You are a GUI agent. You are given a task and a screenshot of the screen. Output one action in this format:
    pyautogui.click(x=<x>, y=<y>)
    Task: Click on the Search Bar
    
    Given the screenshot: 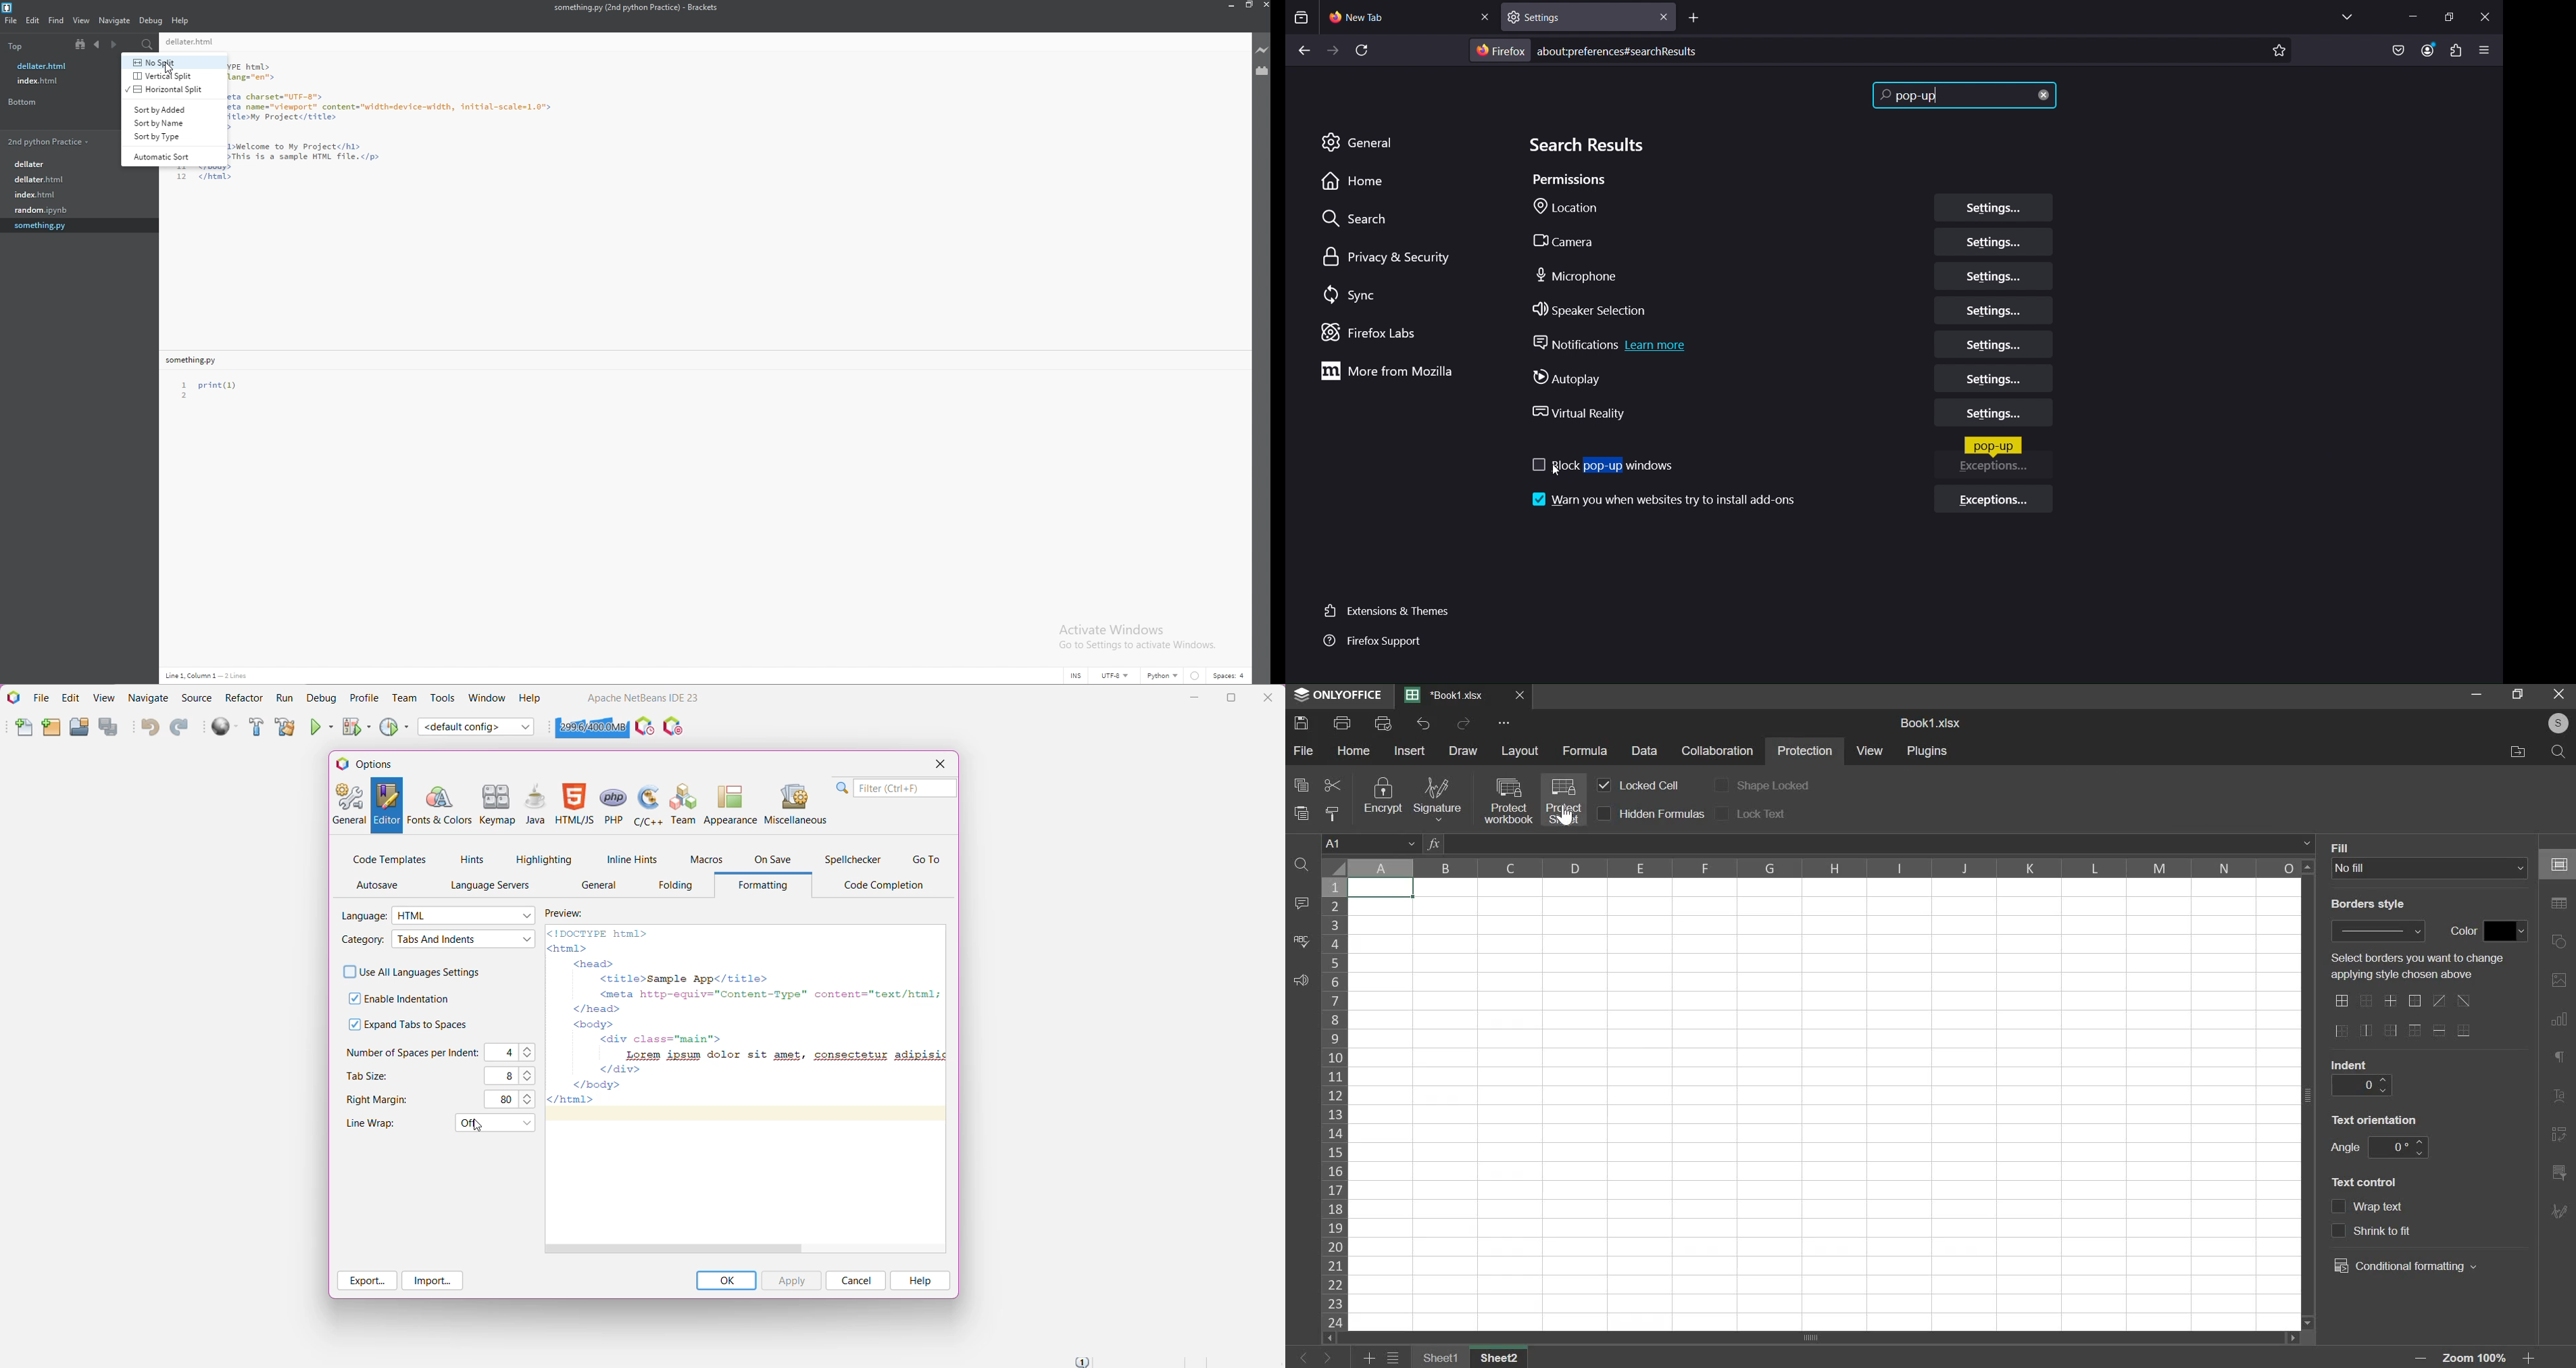 What is the action you would take?
    pyautogui.click(x=895, y=788)
    